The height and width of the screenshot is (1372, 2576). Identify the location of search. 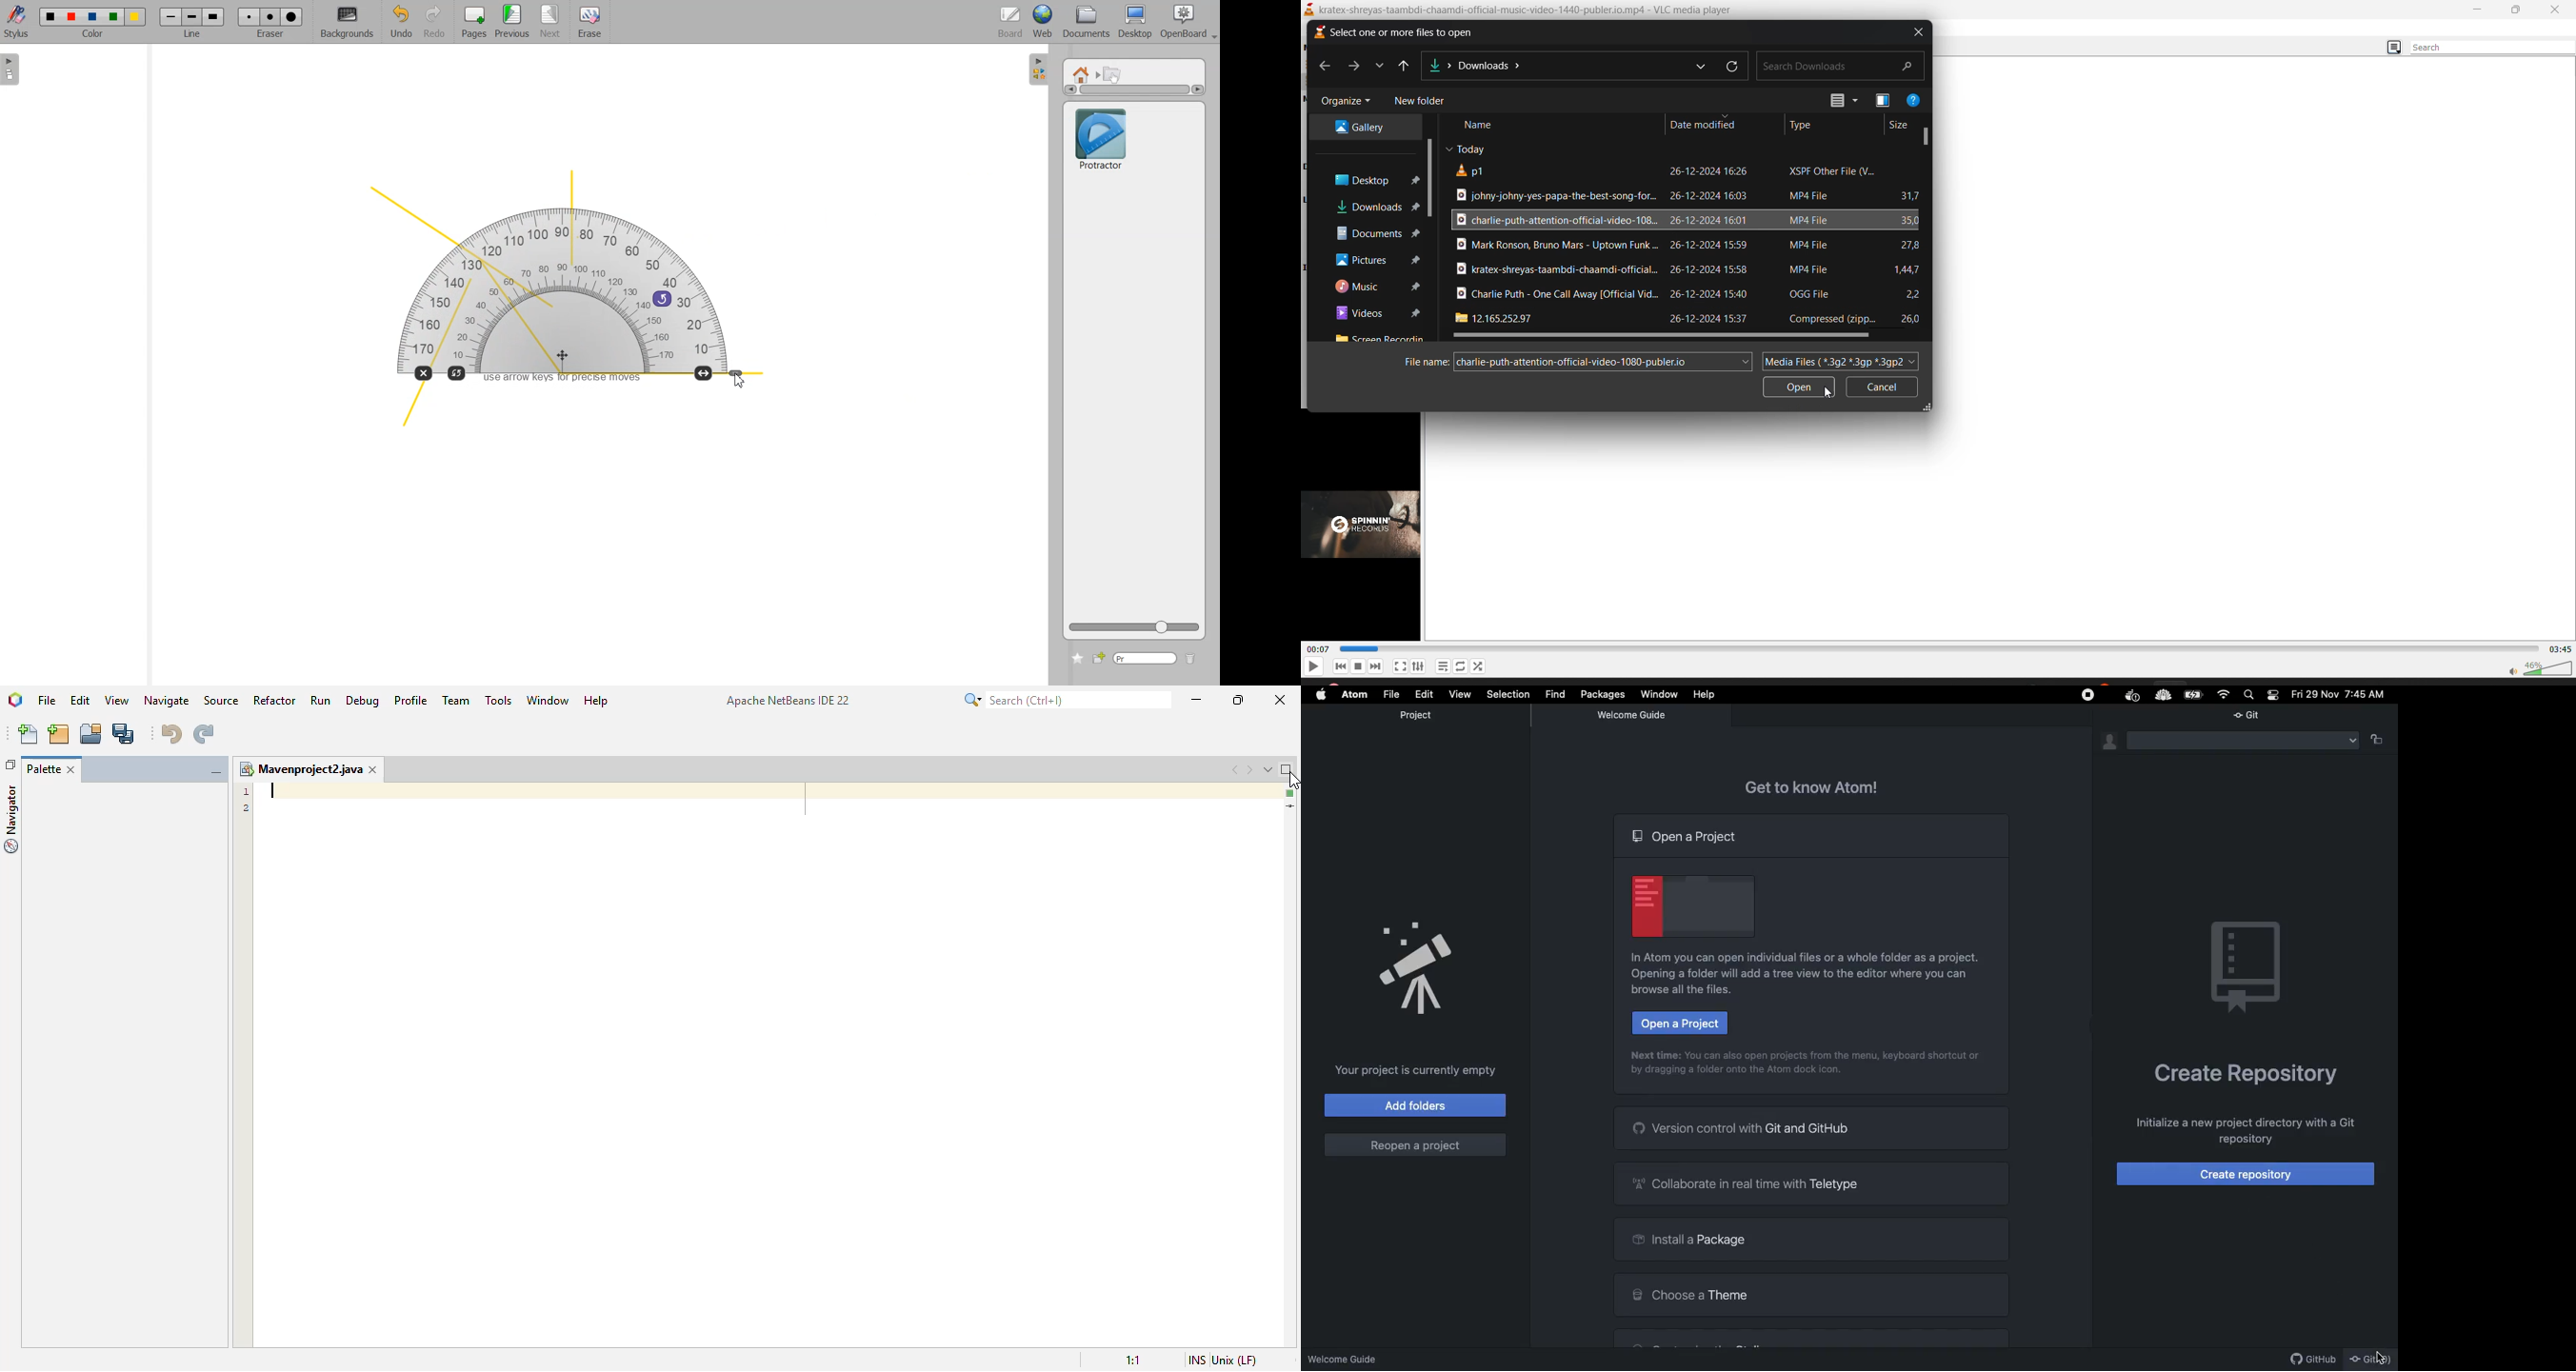
(2483, 45).